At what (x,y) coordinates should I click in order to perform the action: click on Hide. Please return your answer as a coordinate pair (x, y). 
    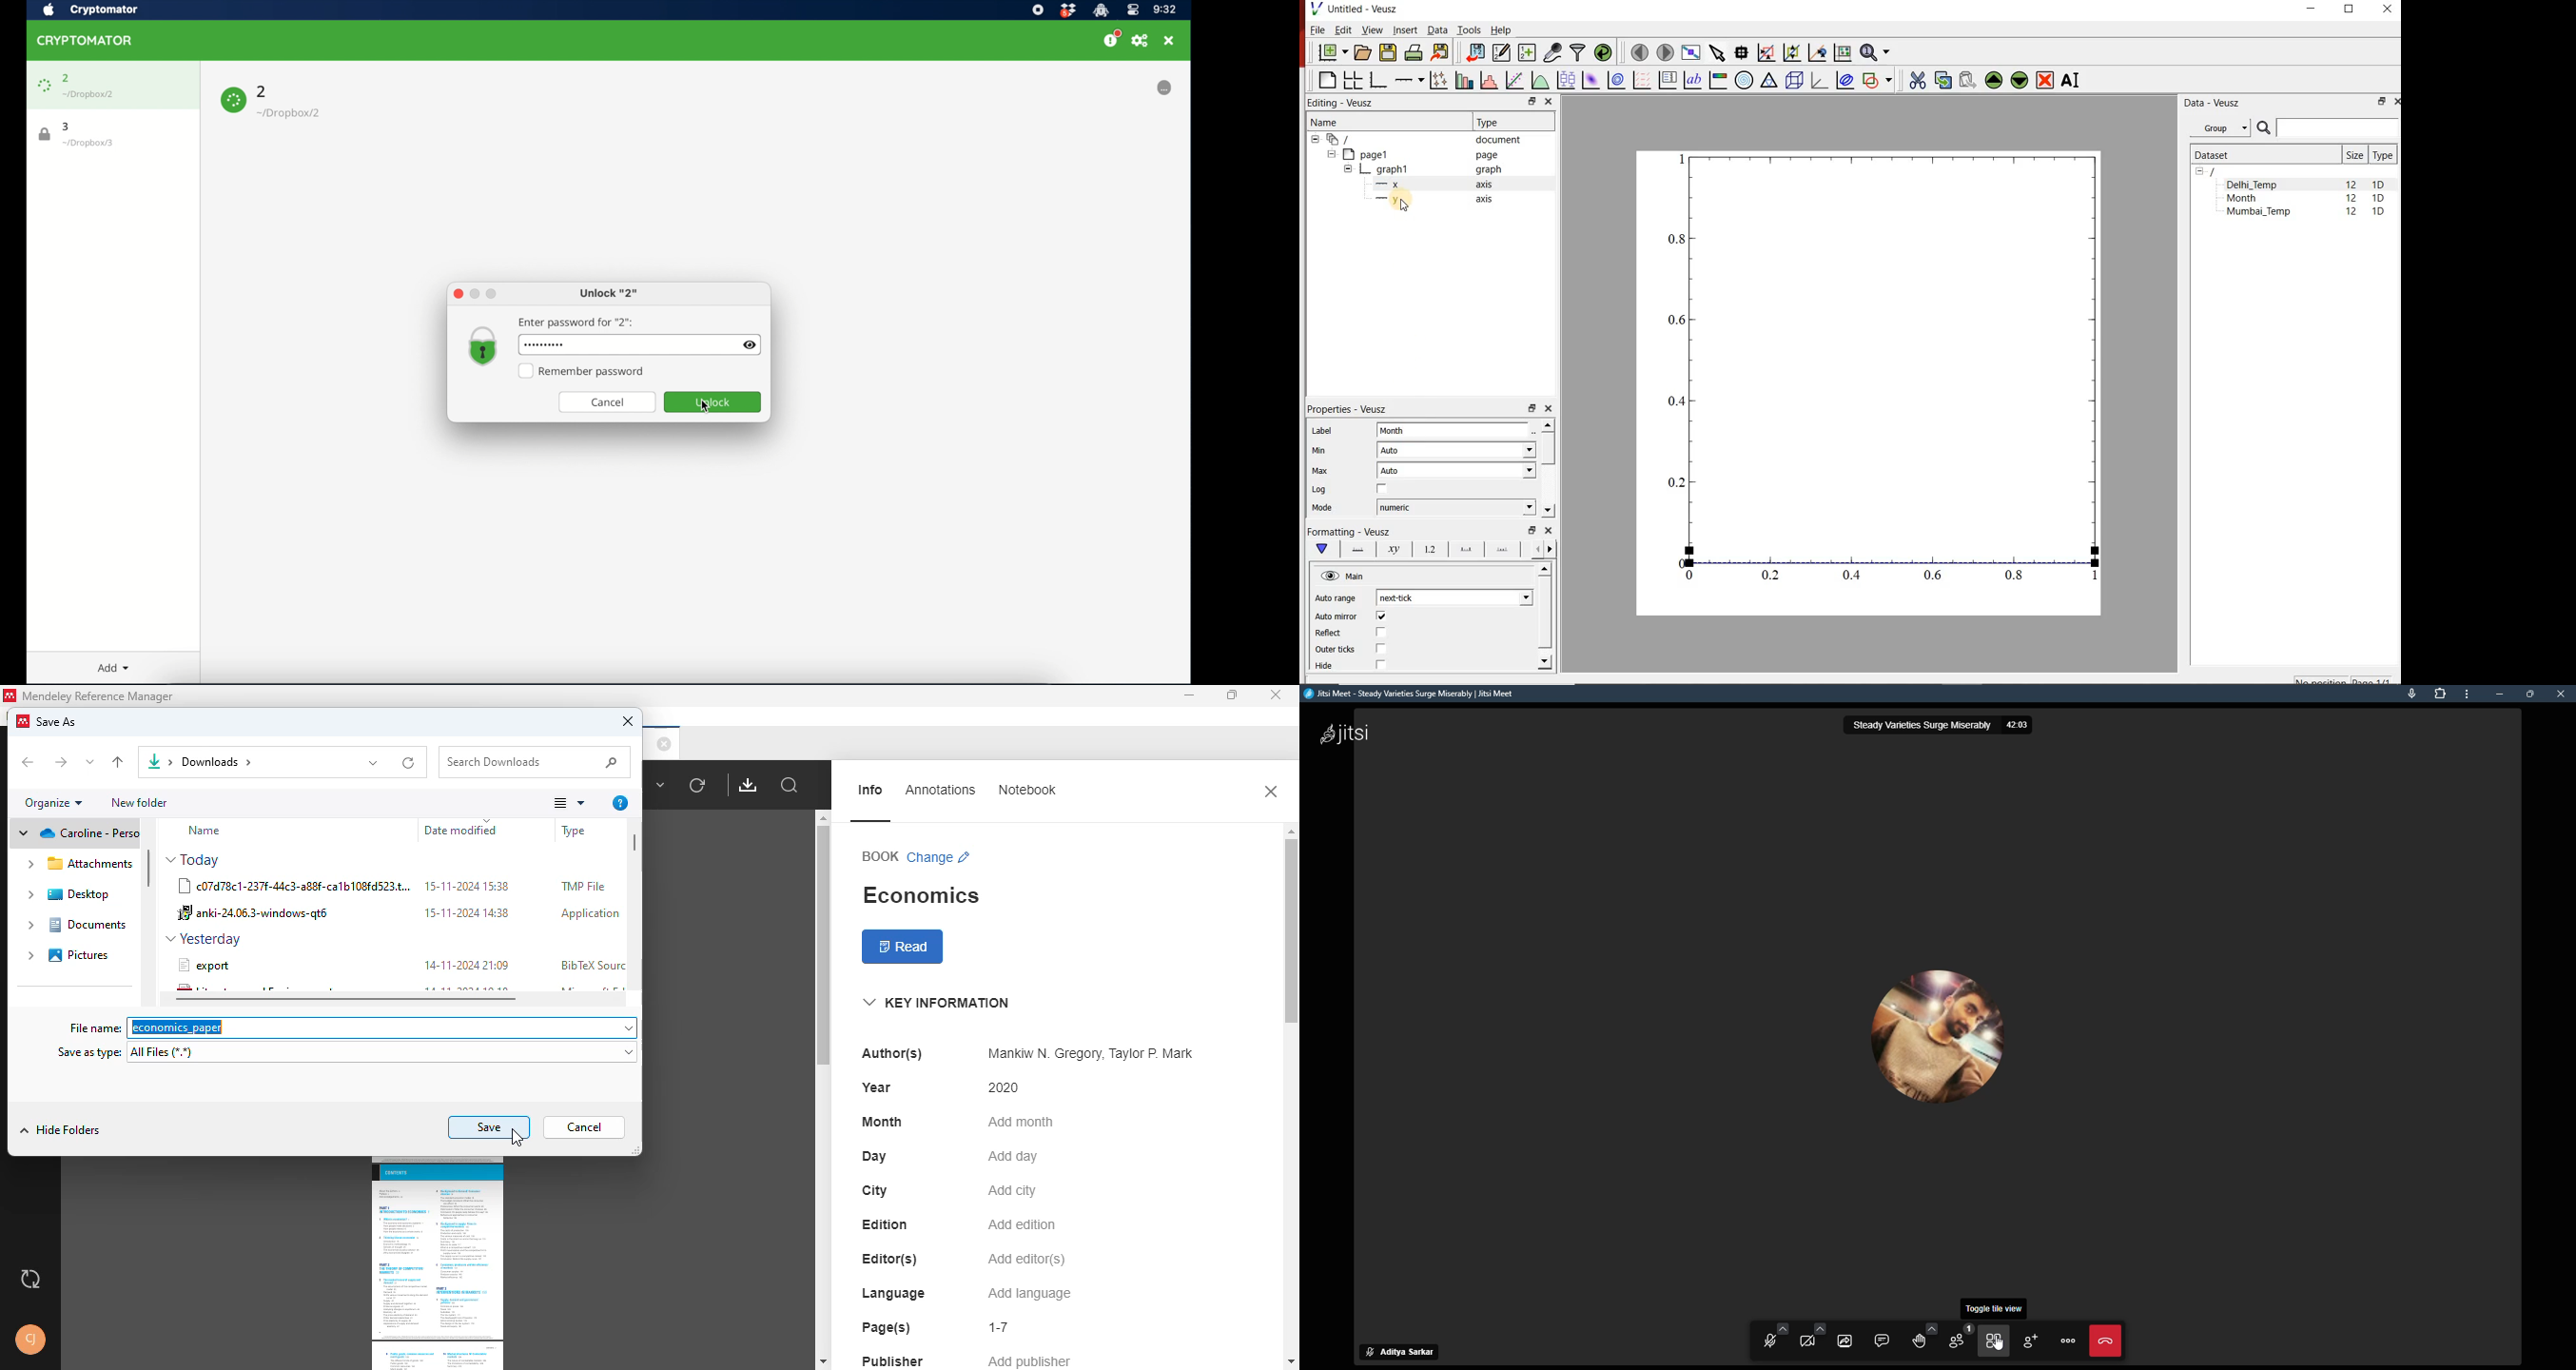
    Looking at the image, I should click on (1326, 667).